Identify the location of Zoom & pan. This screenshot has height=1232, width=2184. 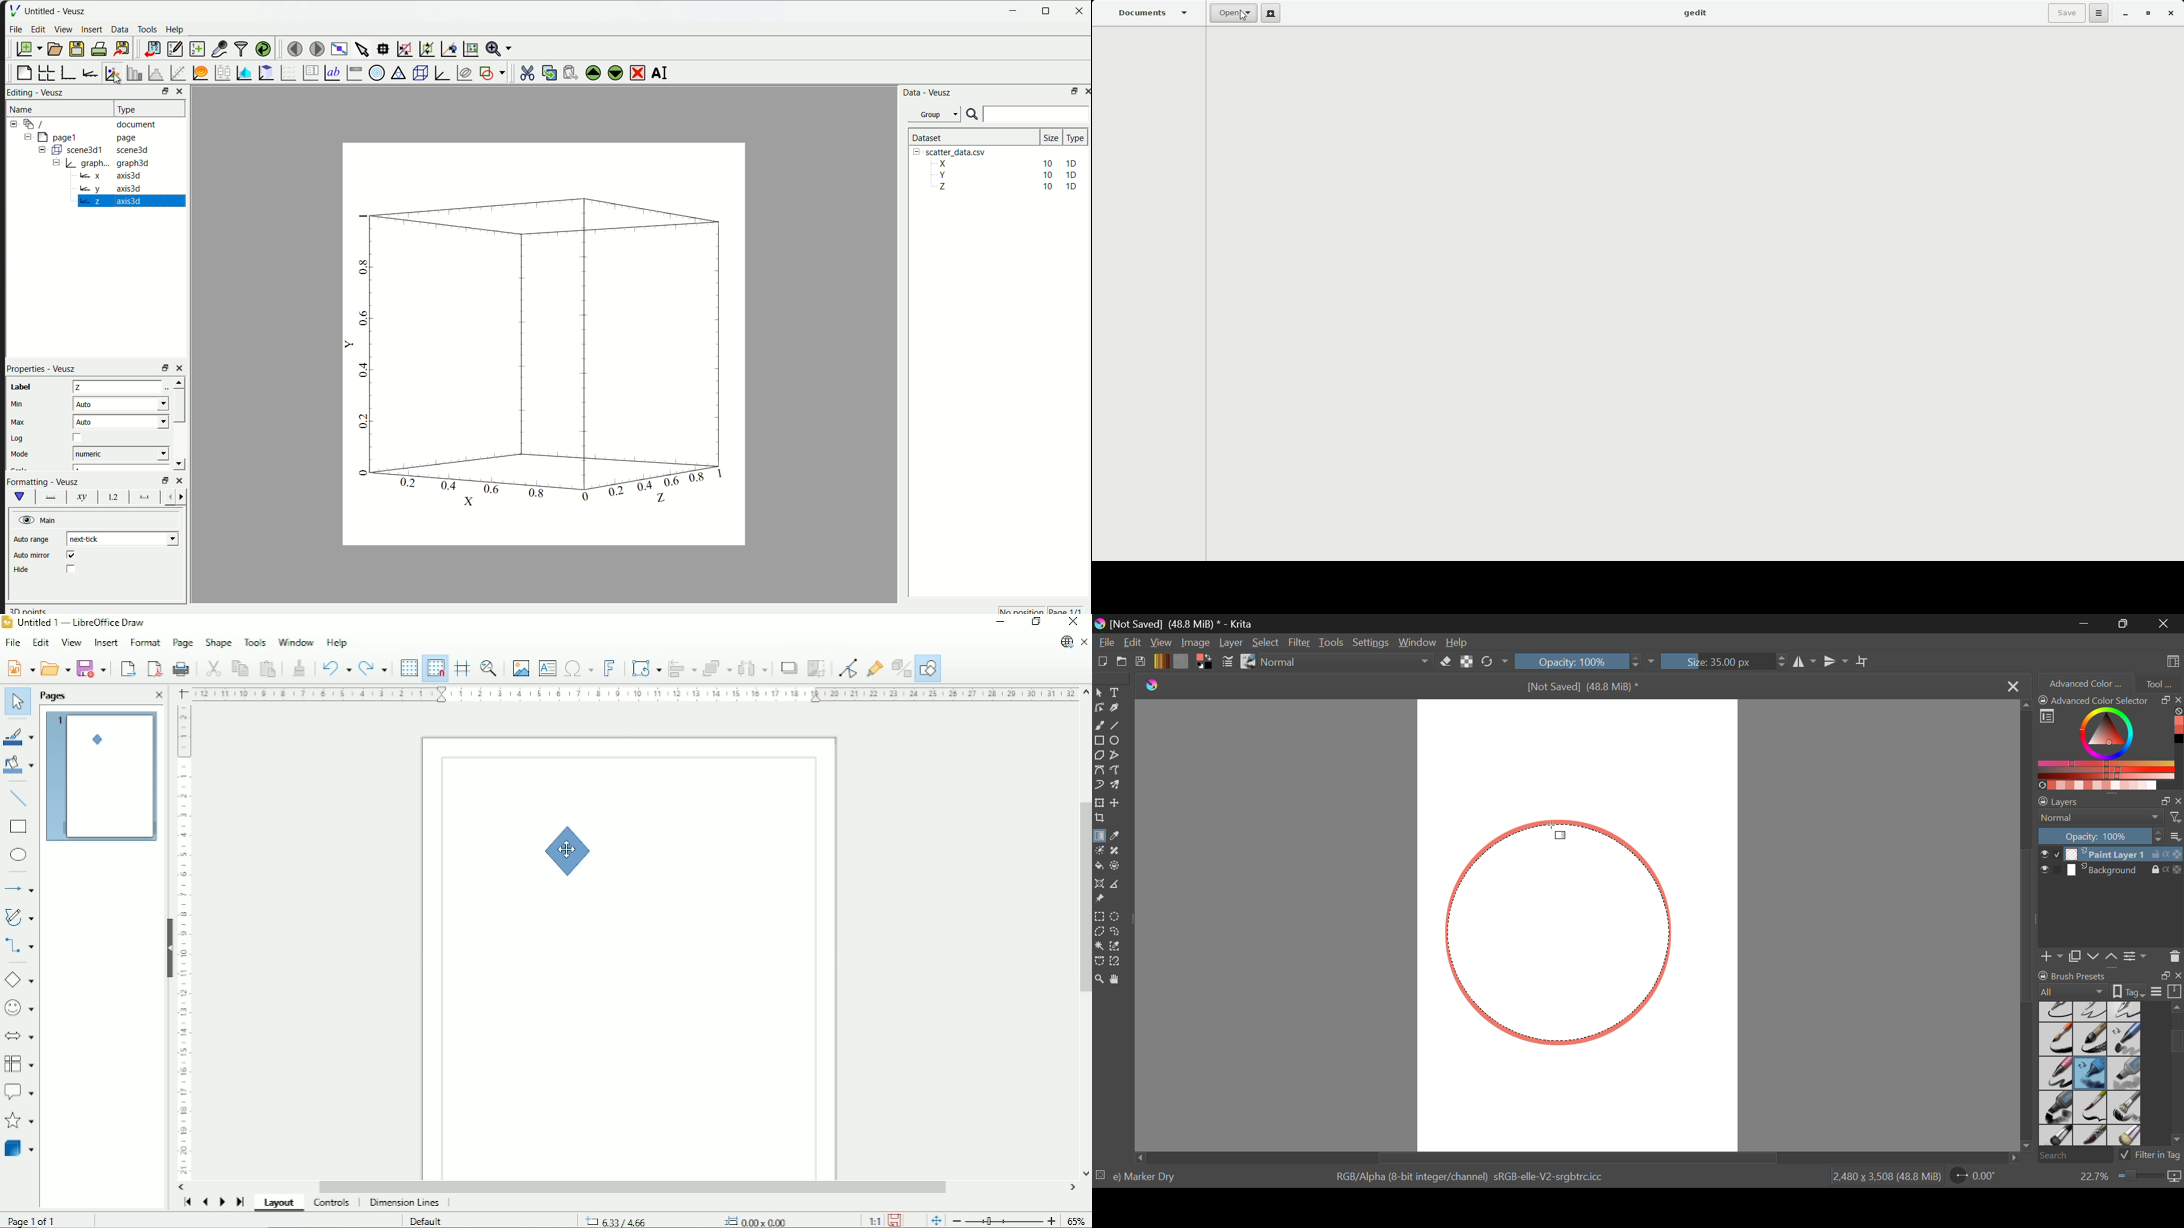
(488, 668).